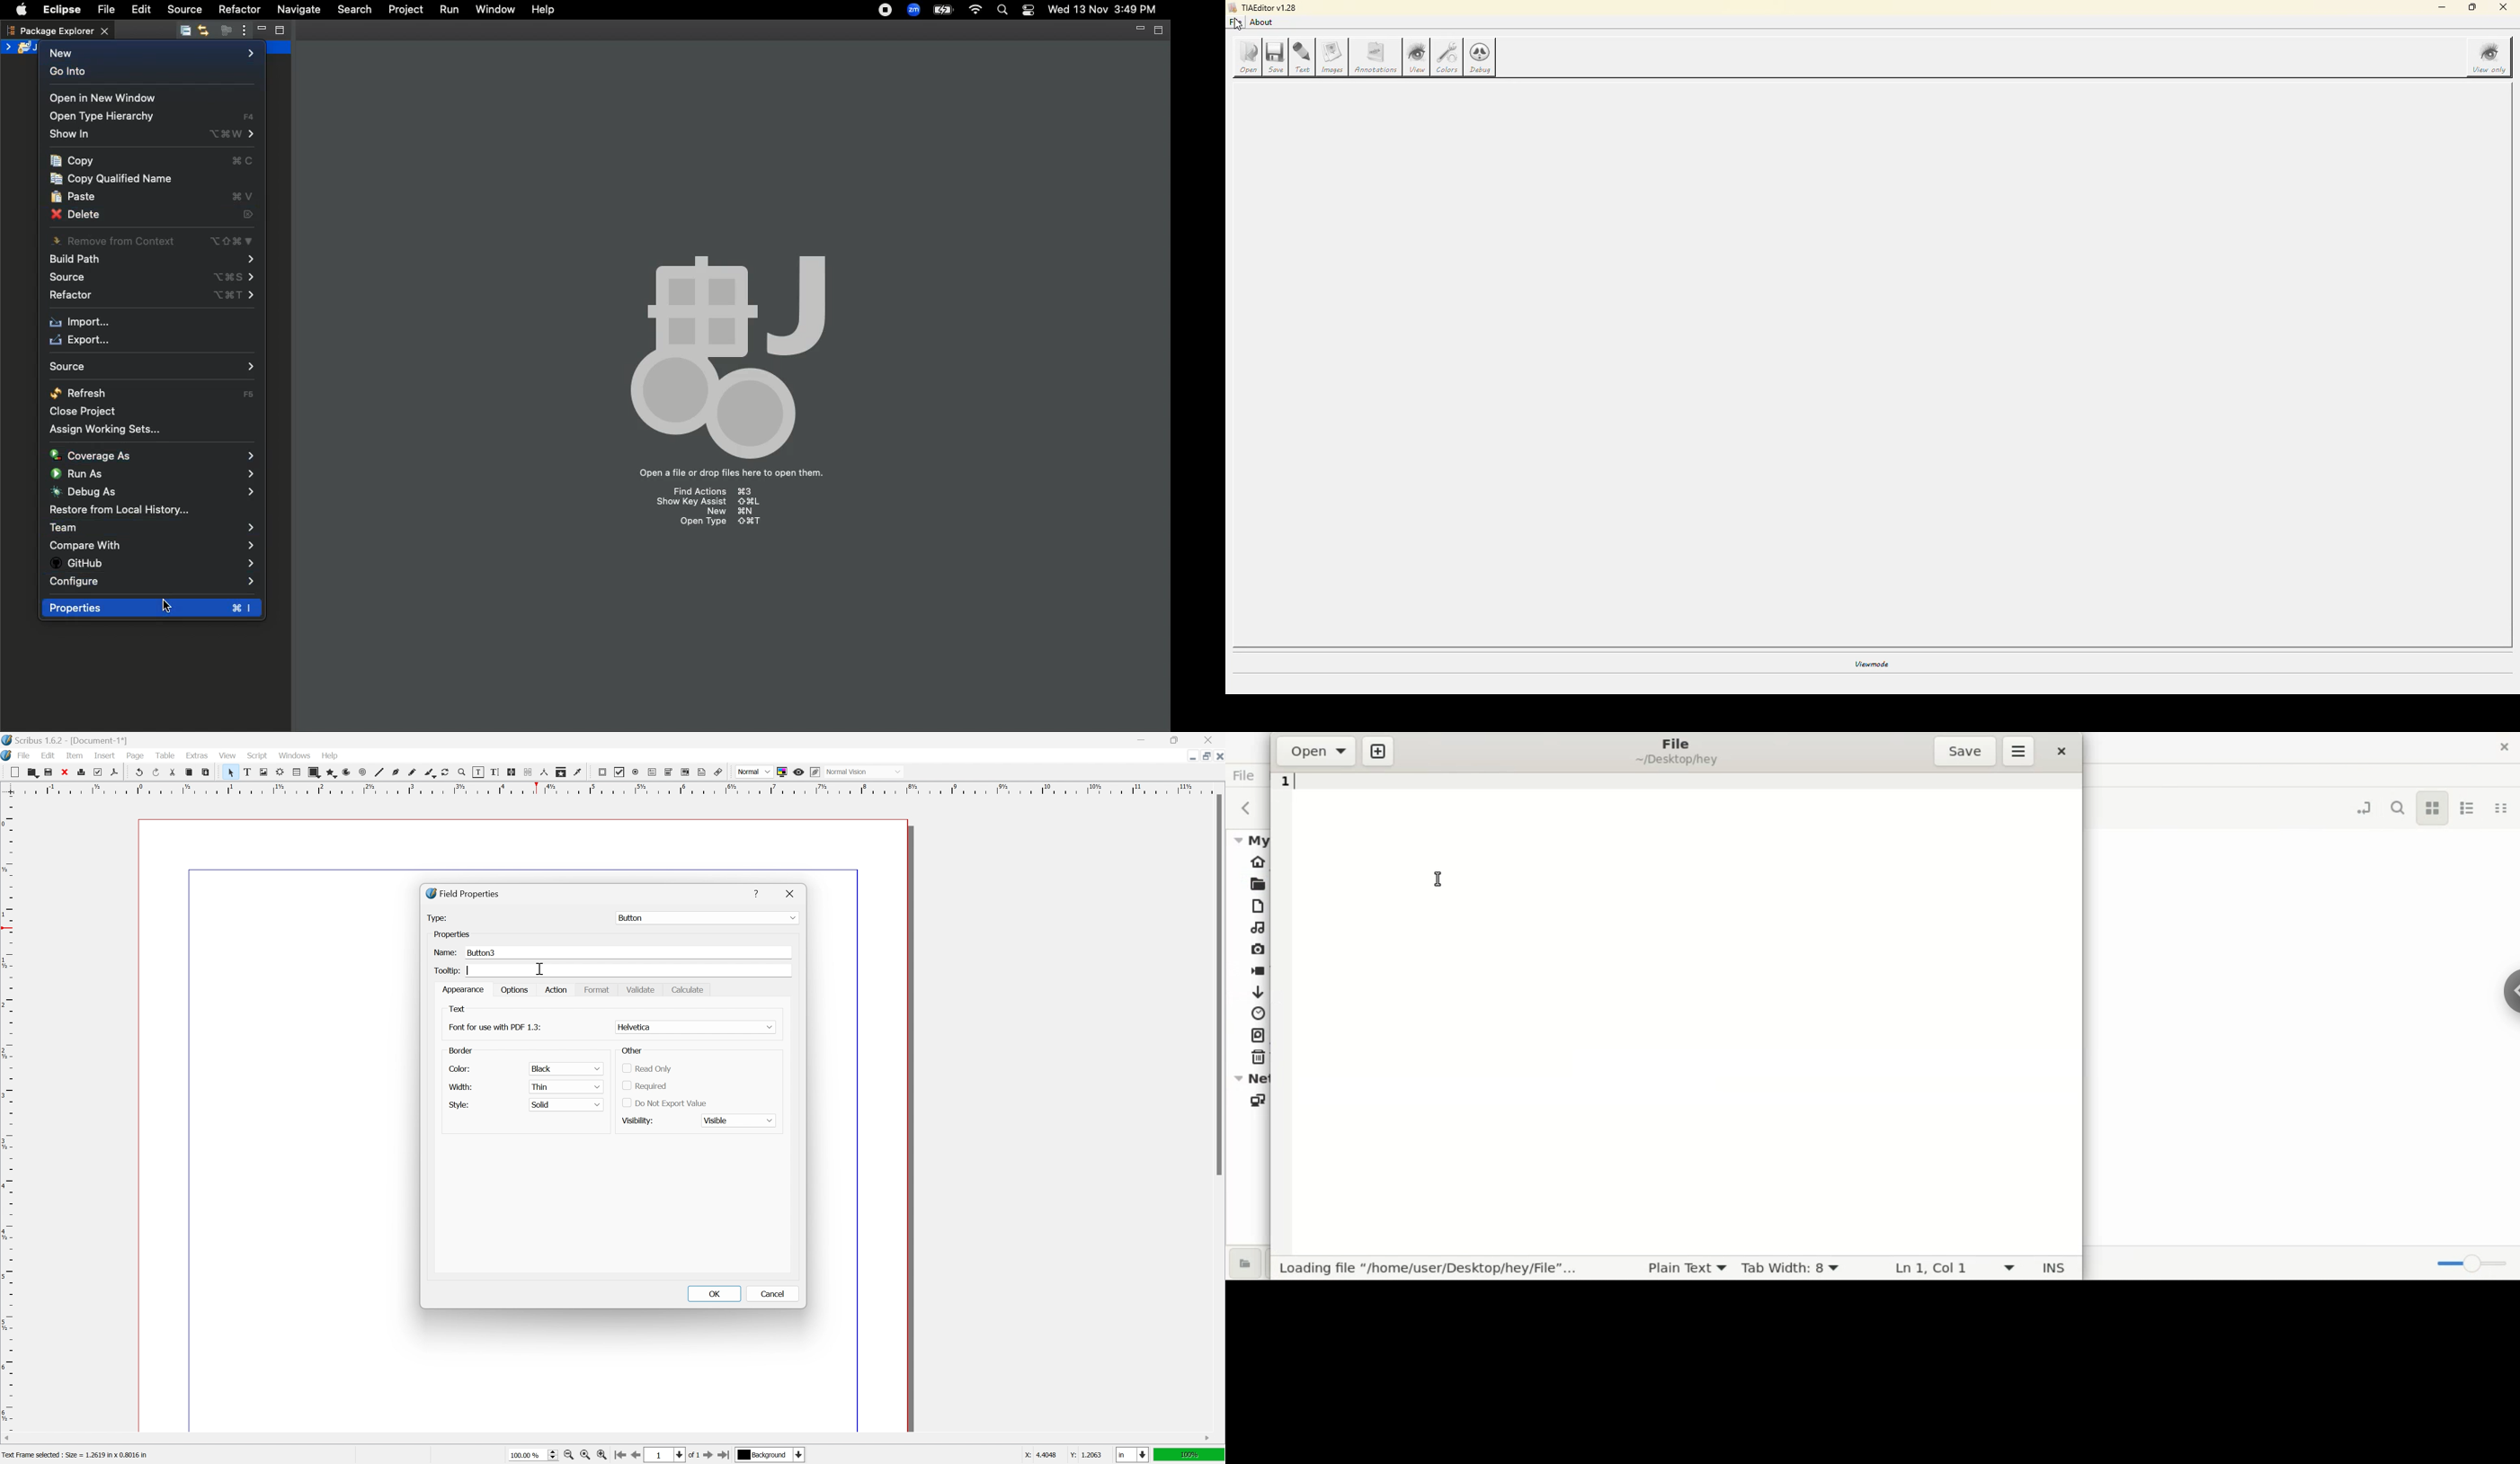 The width and height of the screenshot is (2520, 1484). Describe the element at coordinates (258, 755) in the screenshot. I see `script` at that location.